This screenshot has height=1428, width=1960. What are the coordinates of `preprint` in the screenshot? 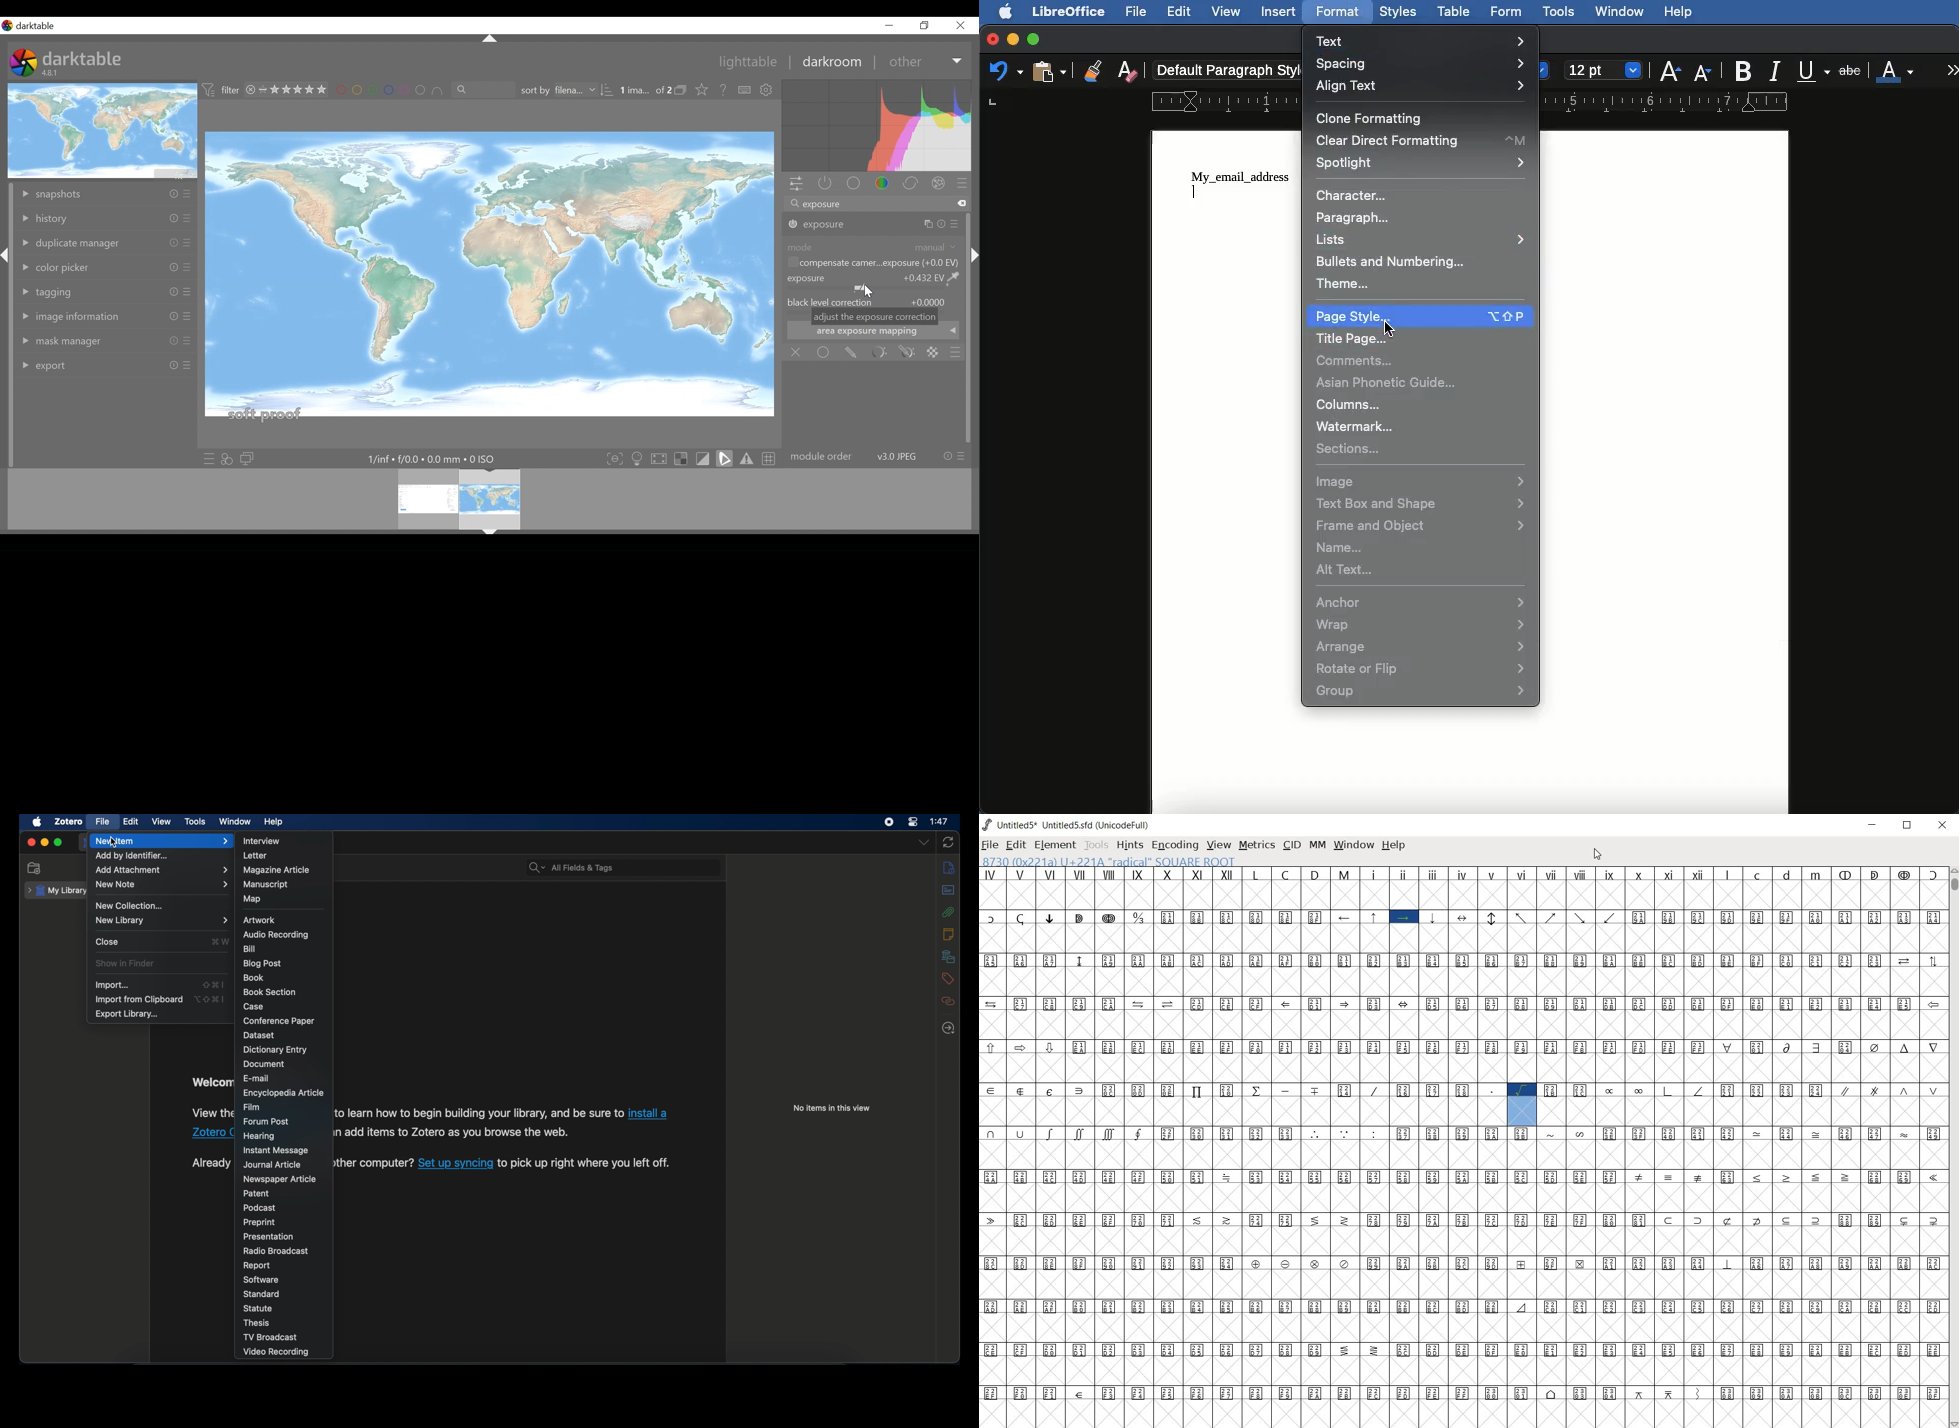 It's located at (261, 1222).